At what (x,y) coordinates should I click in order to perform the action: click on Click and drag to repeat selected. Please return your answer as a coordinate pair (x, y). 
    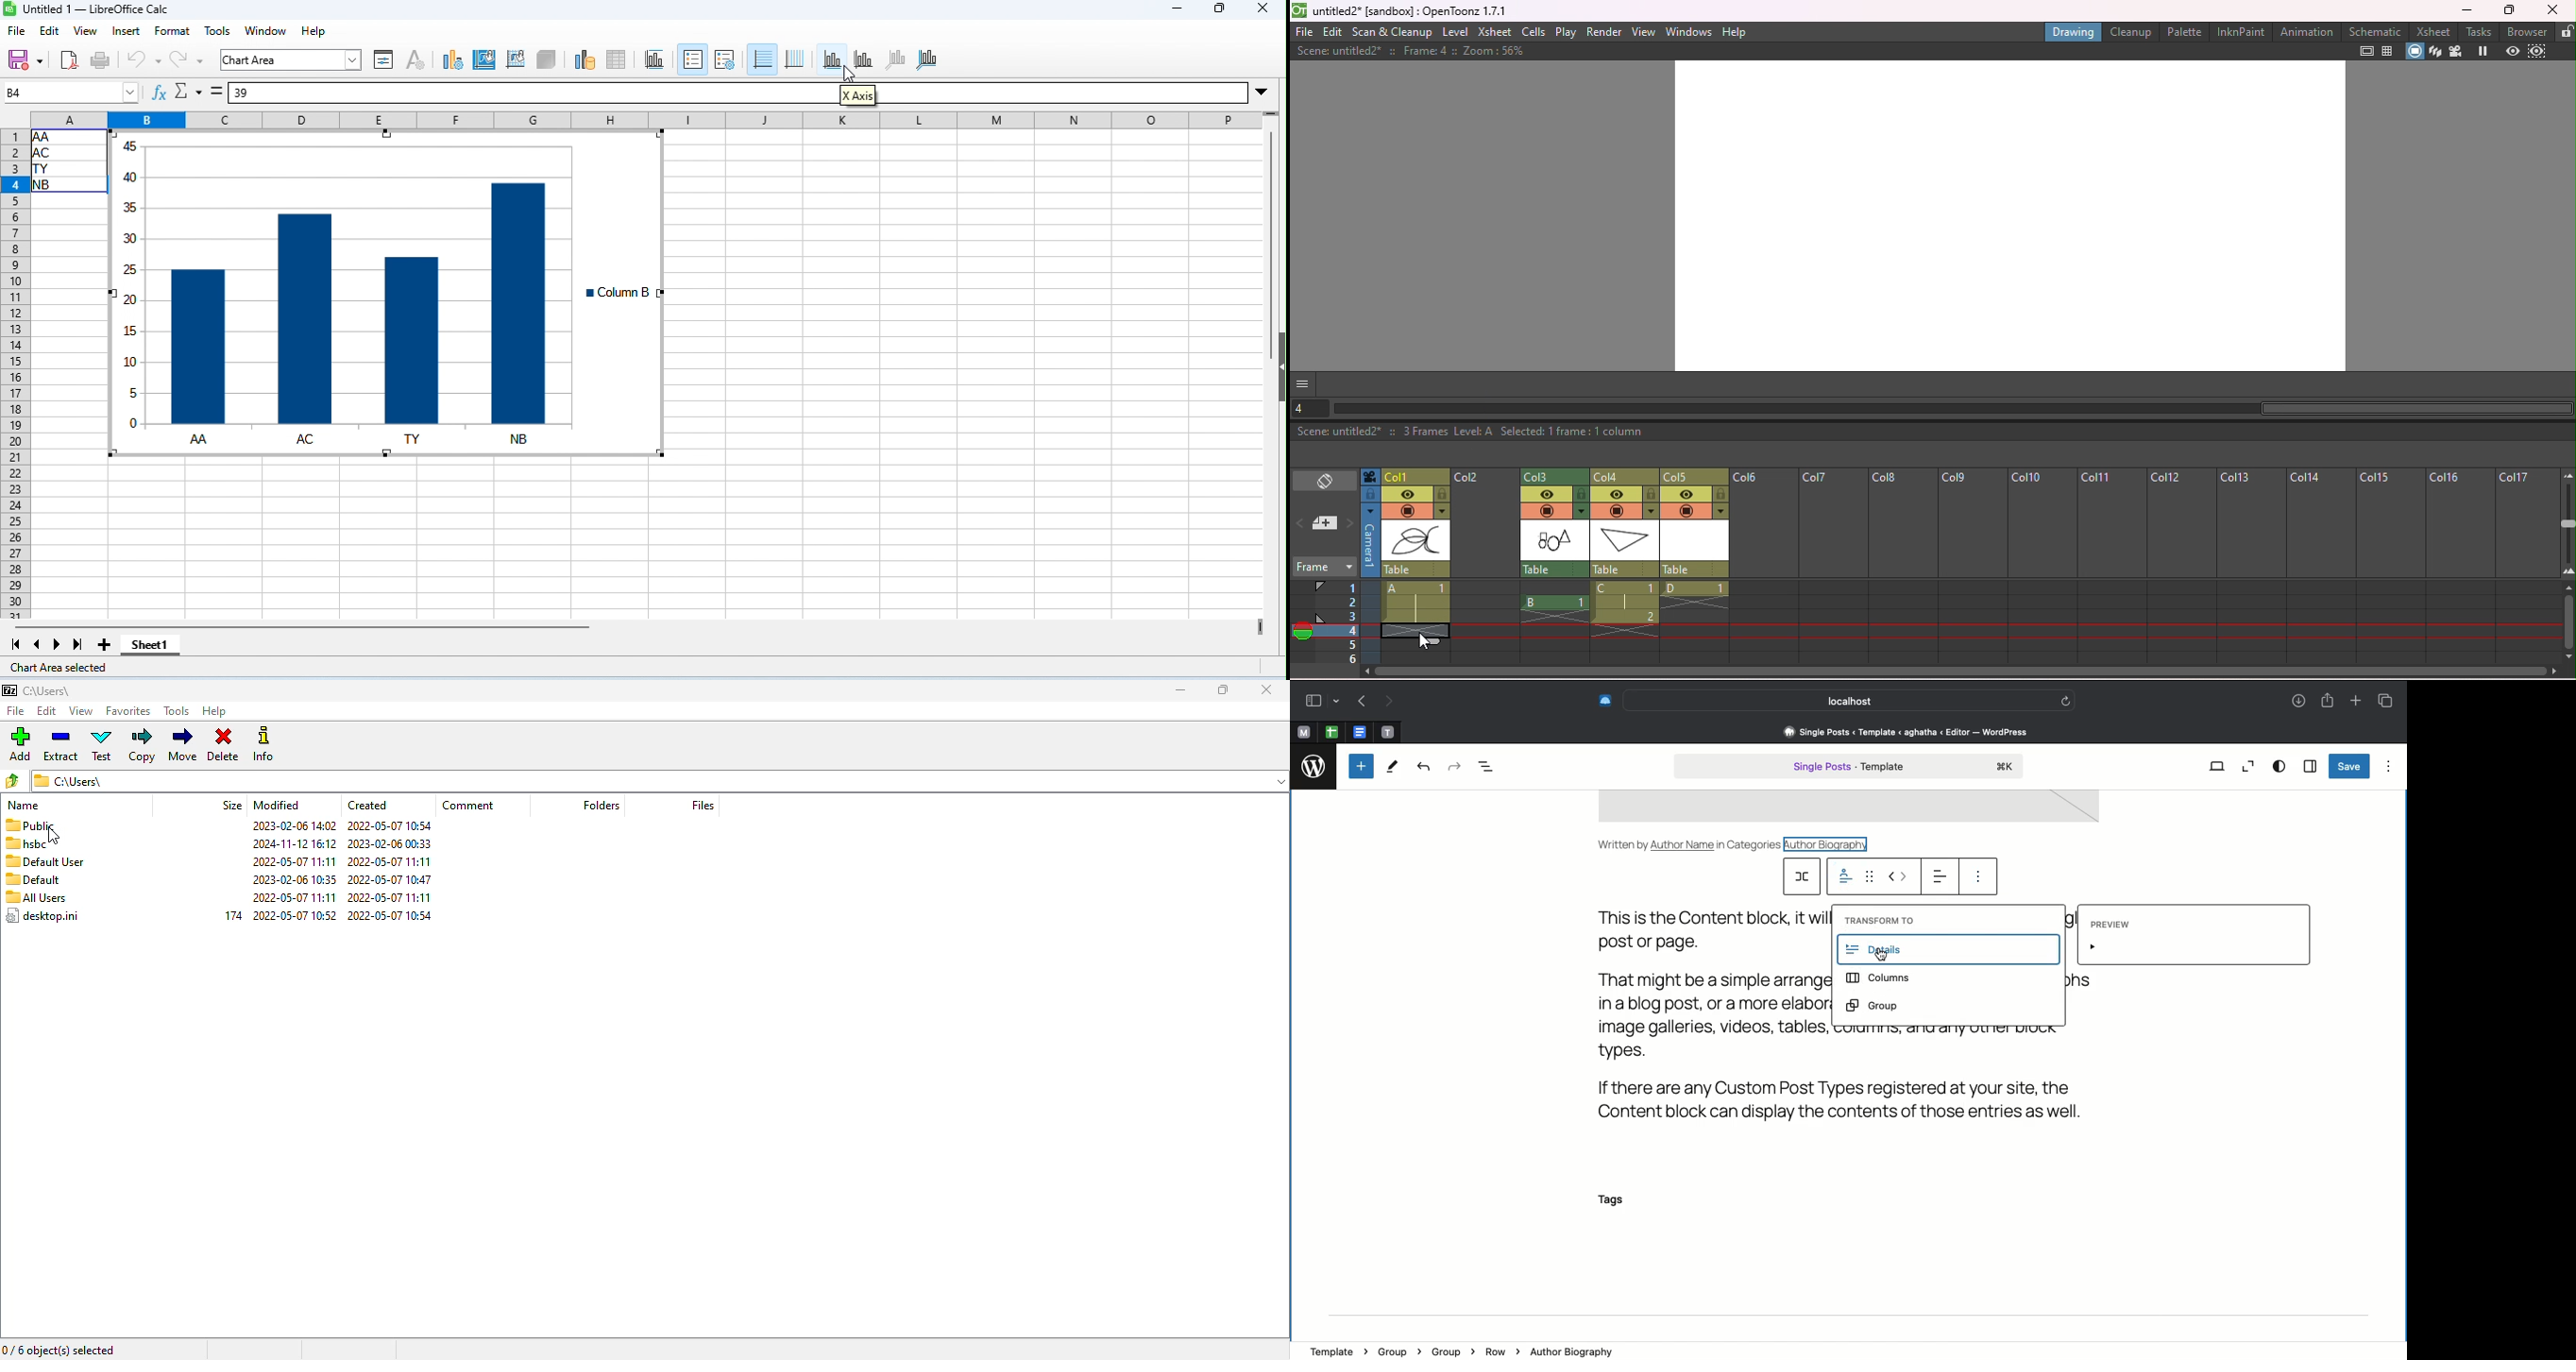
    Looking at the image, I should click on (1427, 643).